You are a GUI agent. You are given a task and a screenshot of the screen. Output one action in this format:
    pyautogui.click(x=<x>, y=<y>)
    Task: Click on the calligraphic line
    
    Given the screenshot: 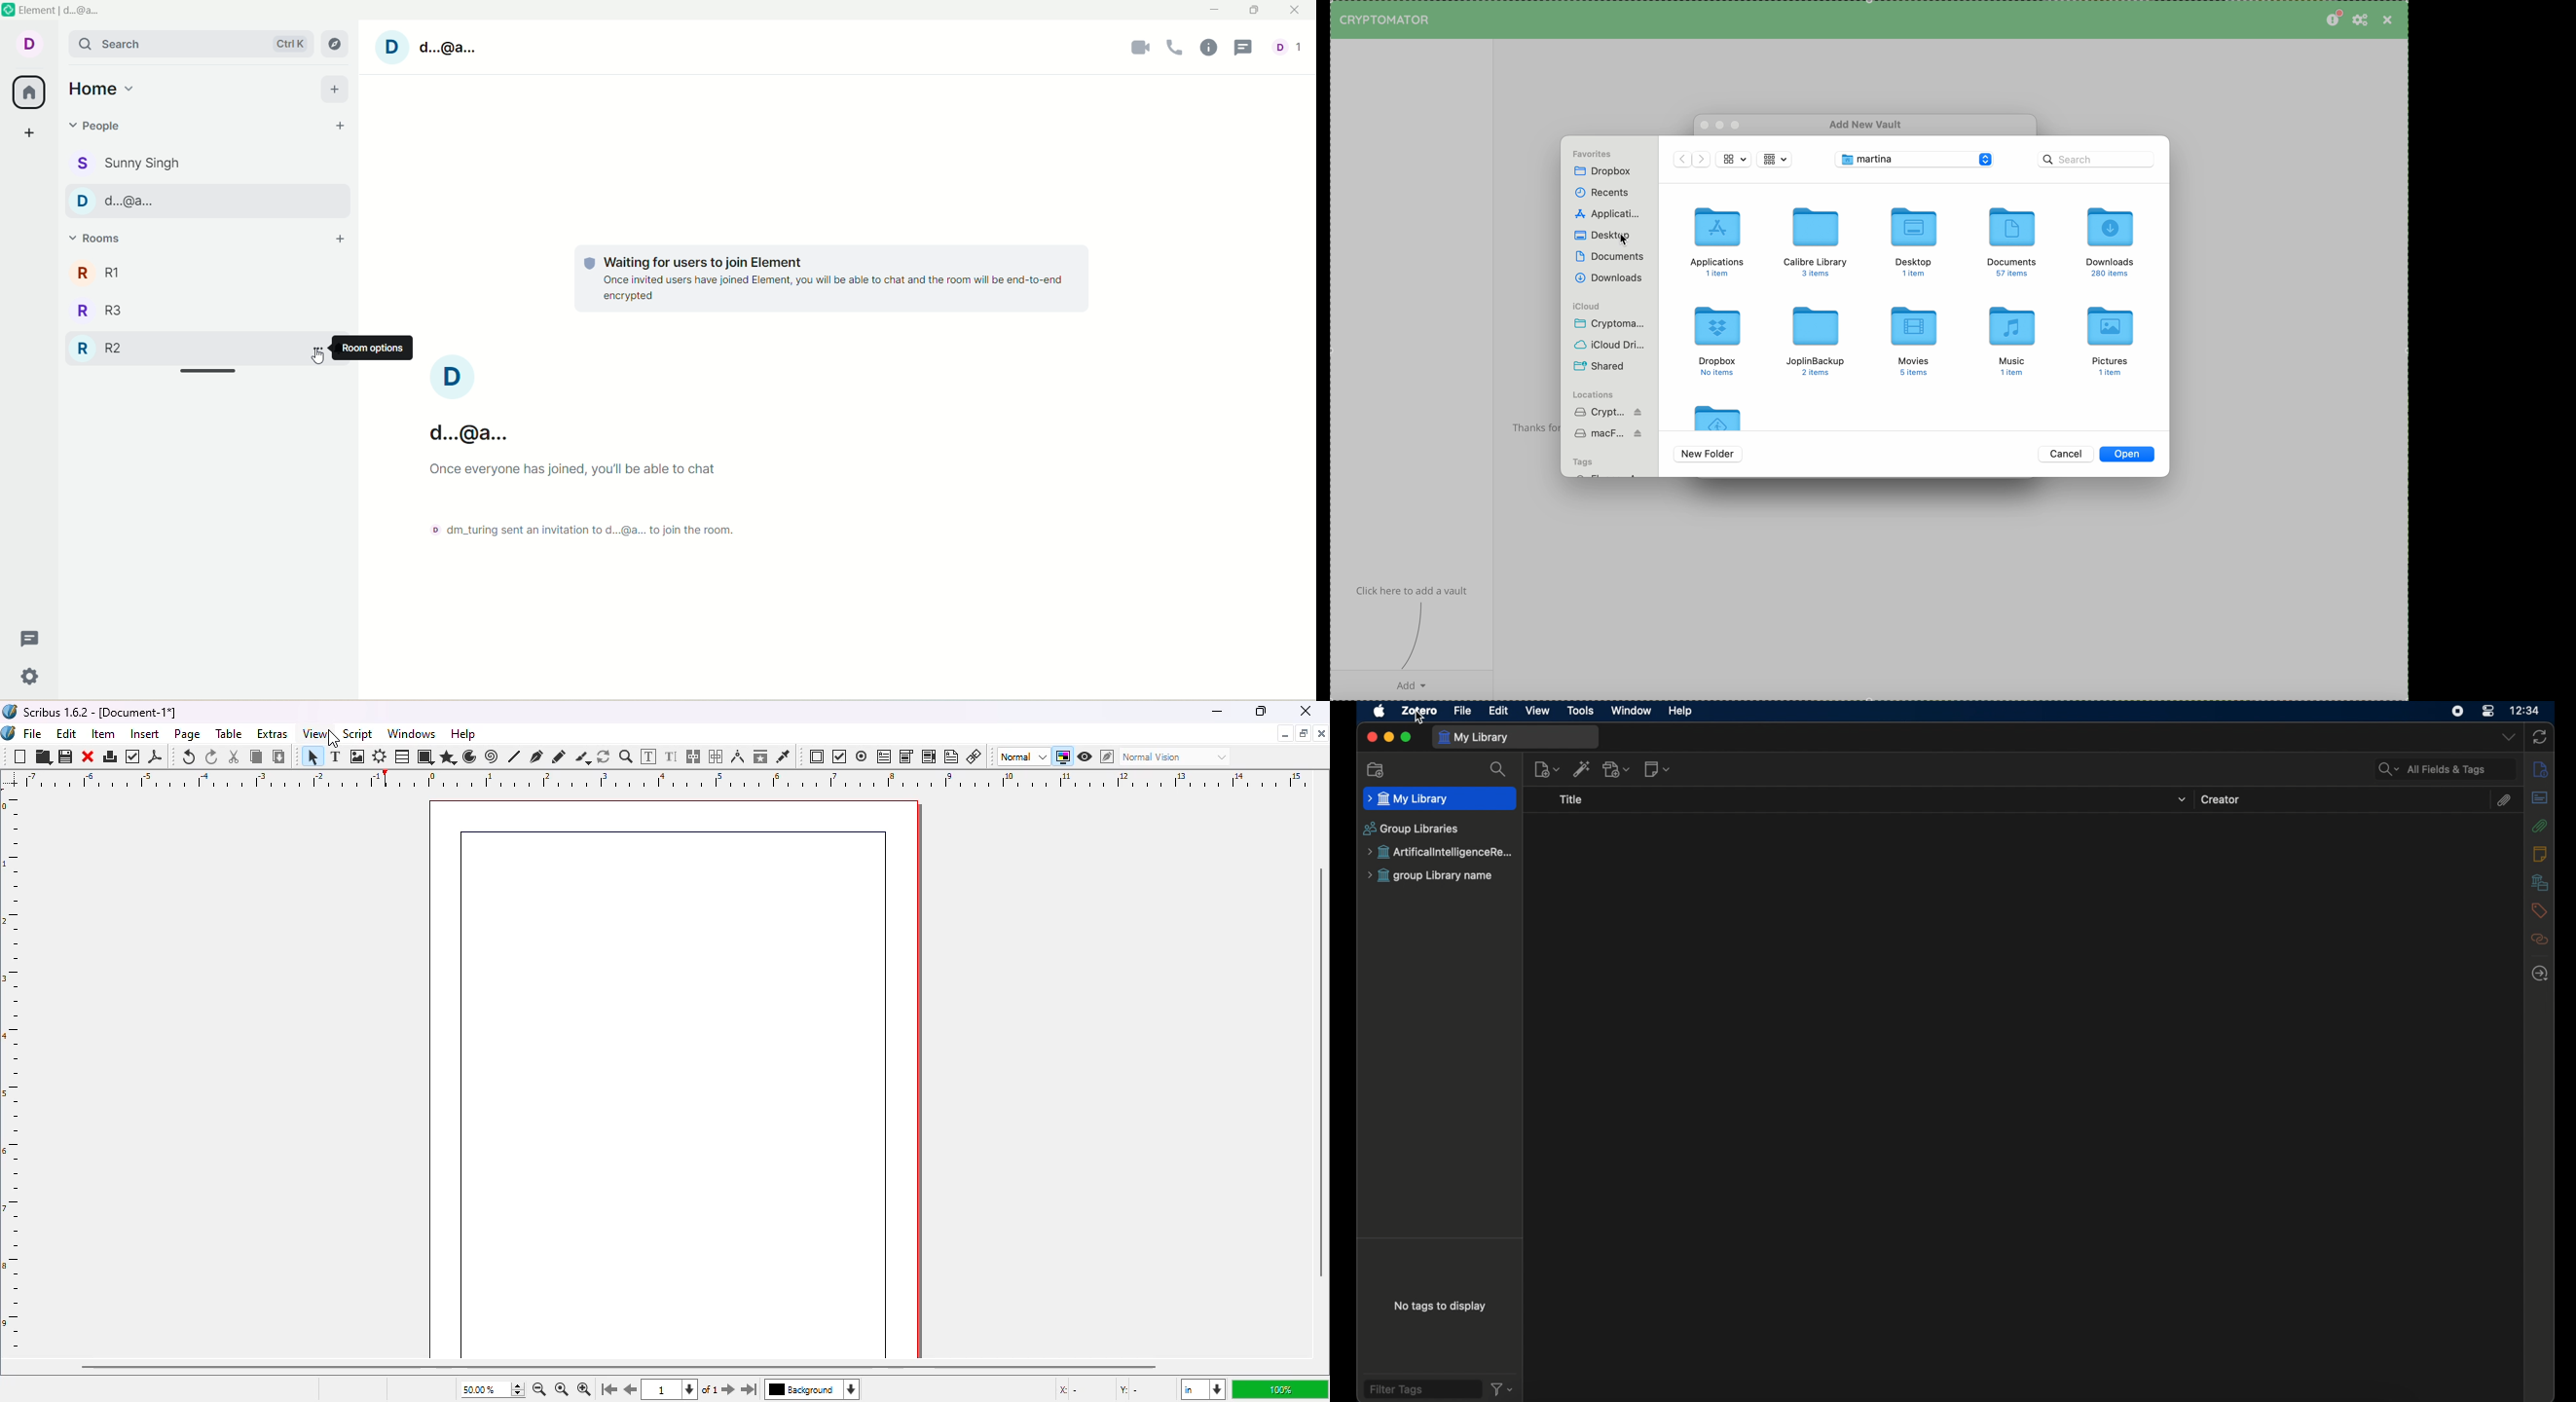 What is the action you would take?
    pyautogui.click(x=582, y=757)
    